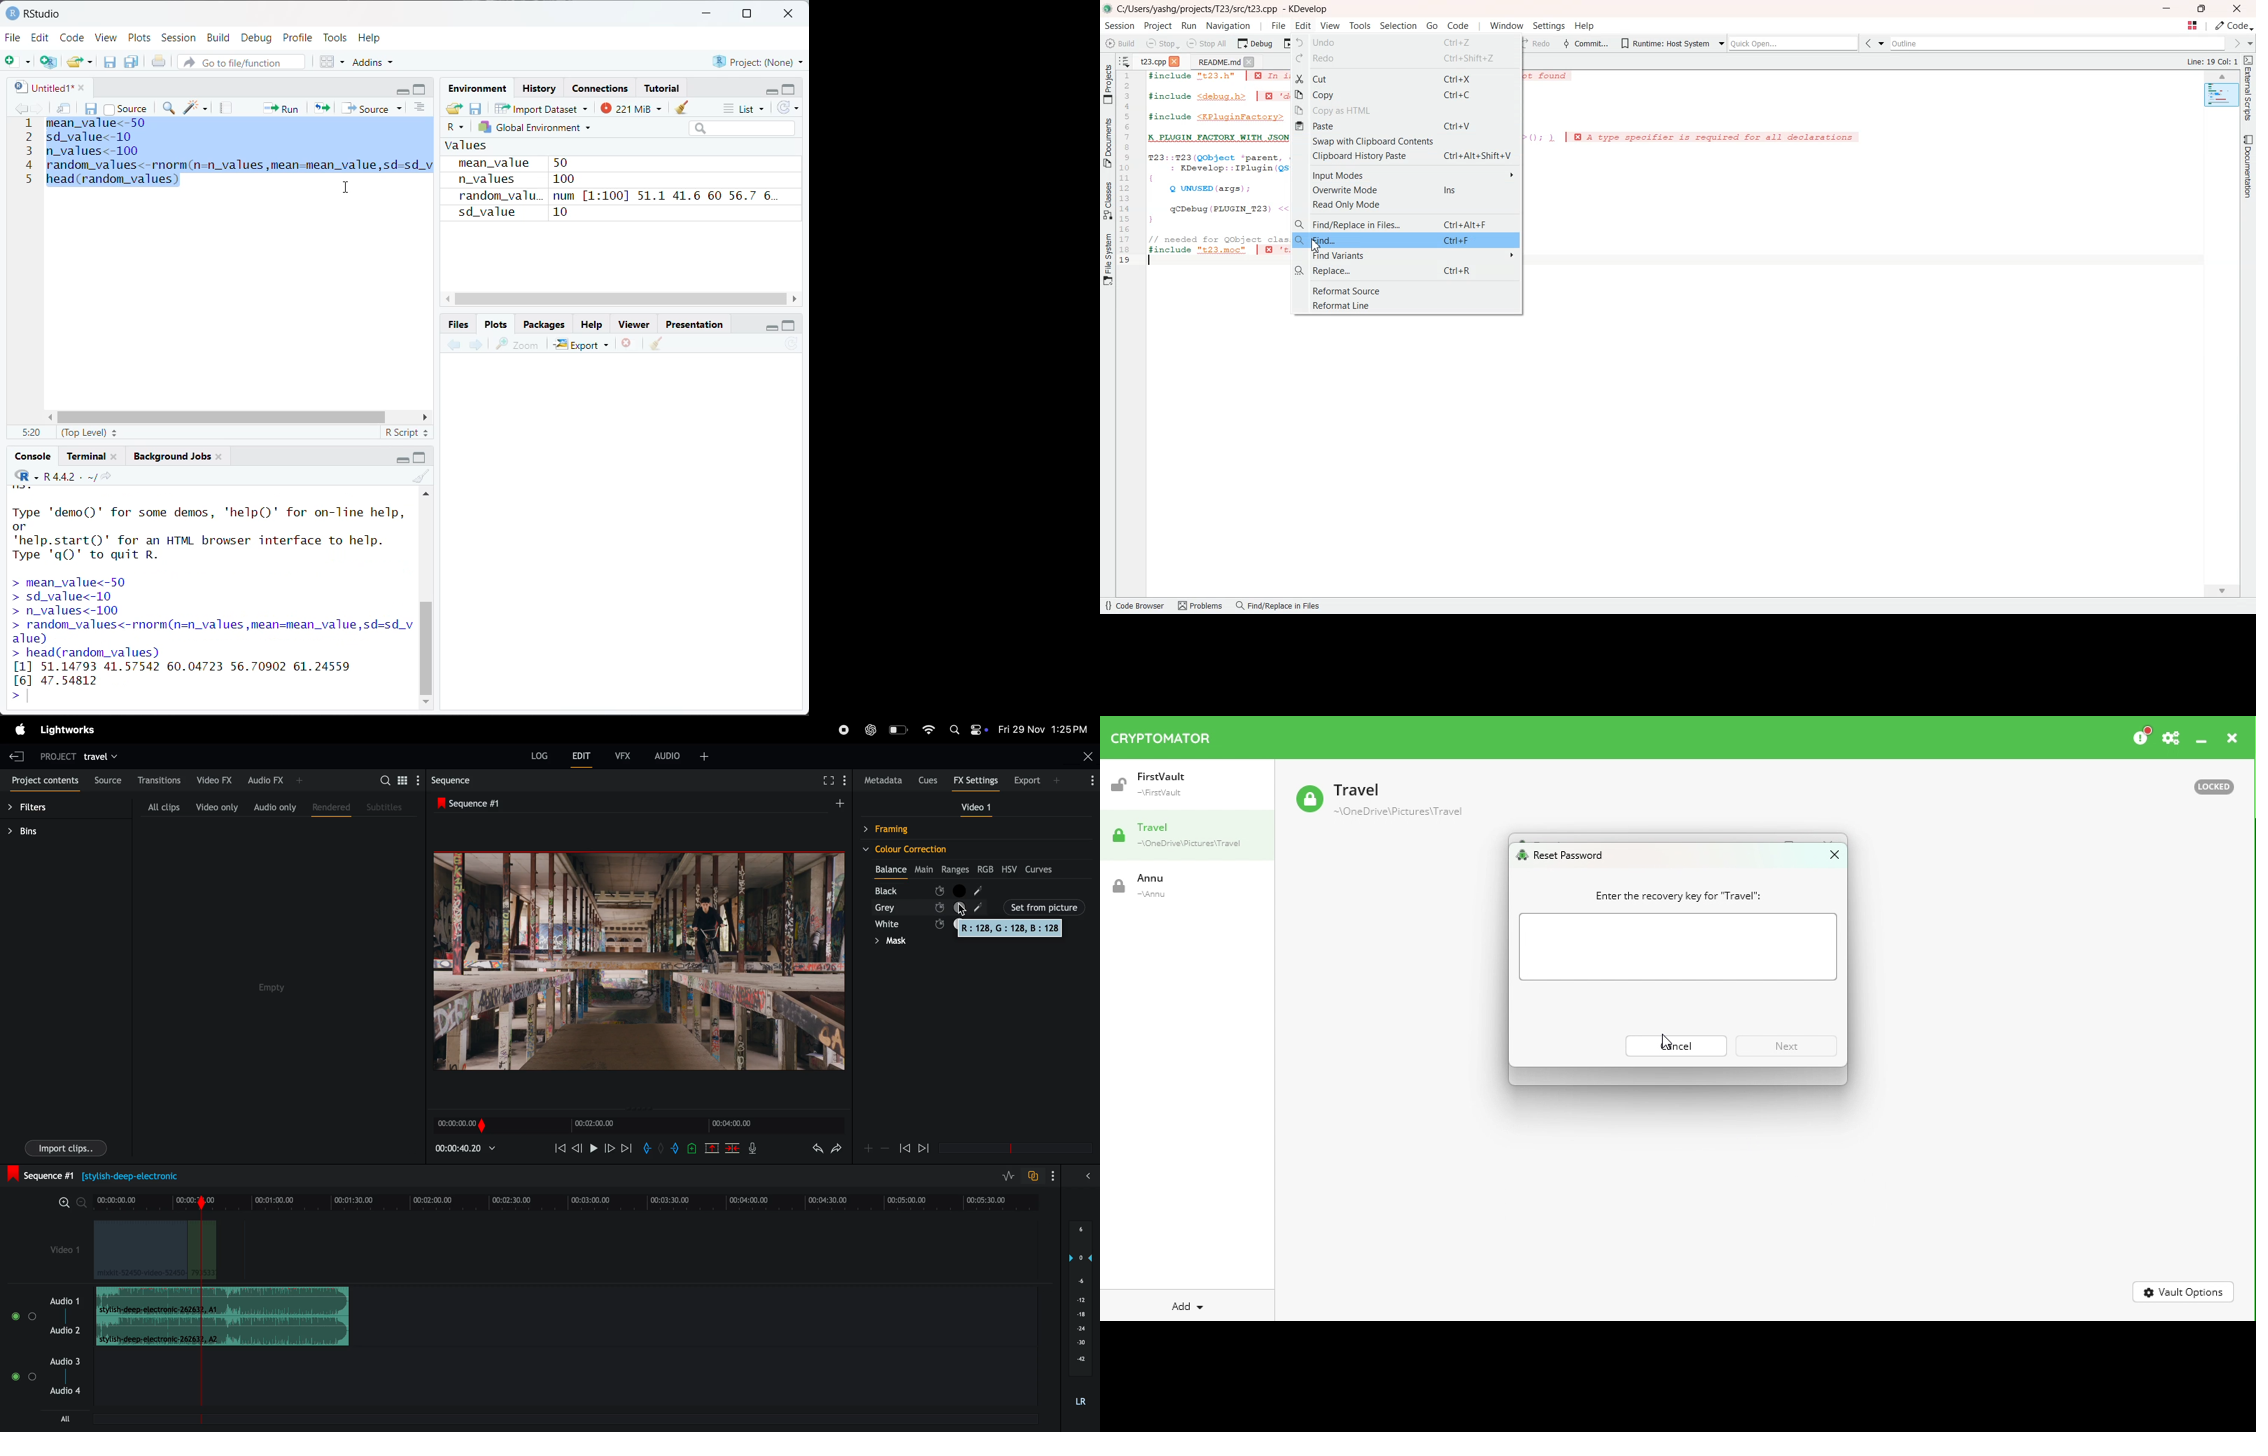  I want to click on show in new window, so click(65, 109).